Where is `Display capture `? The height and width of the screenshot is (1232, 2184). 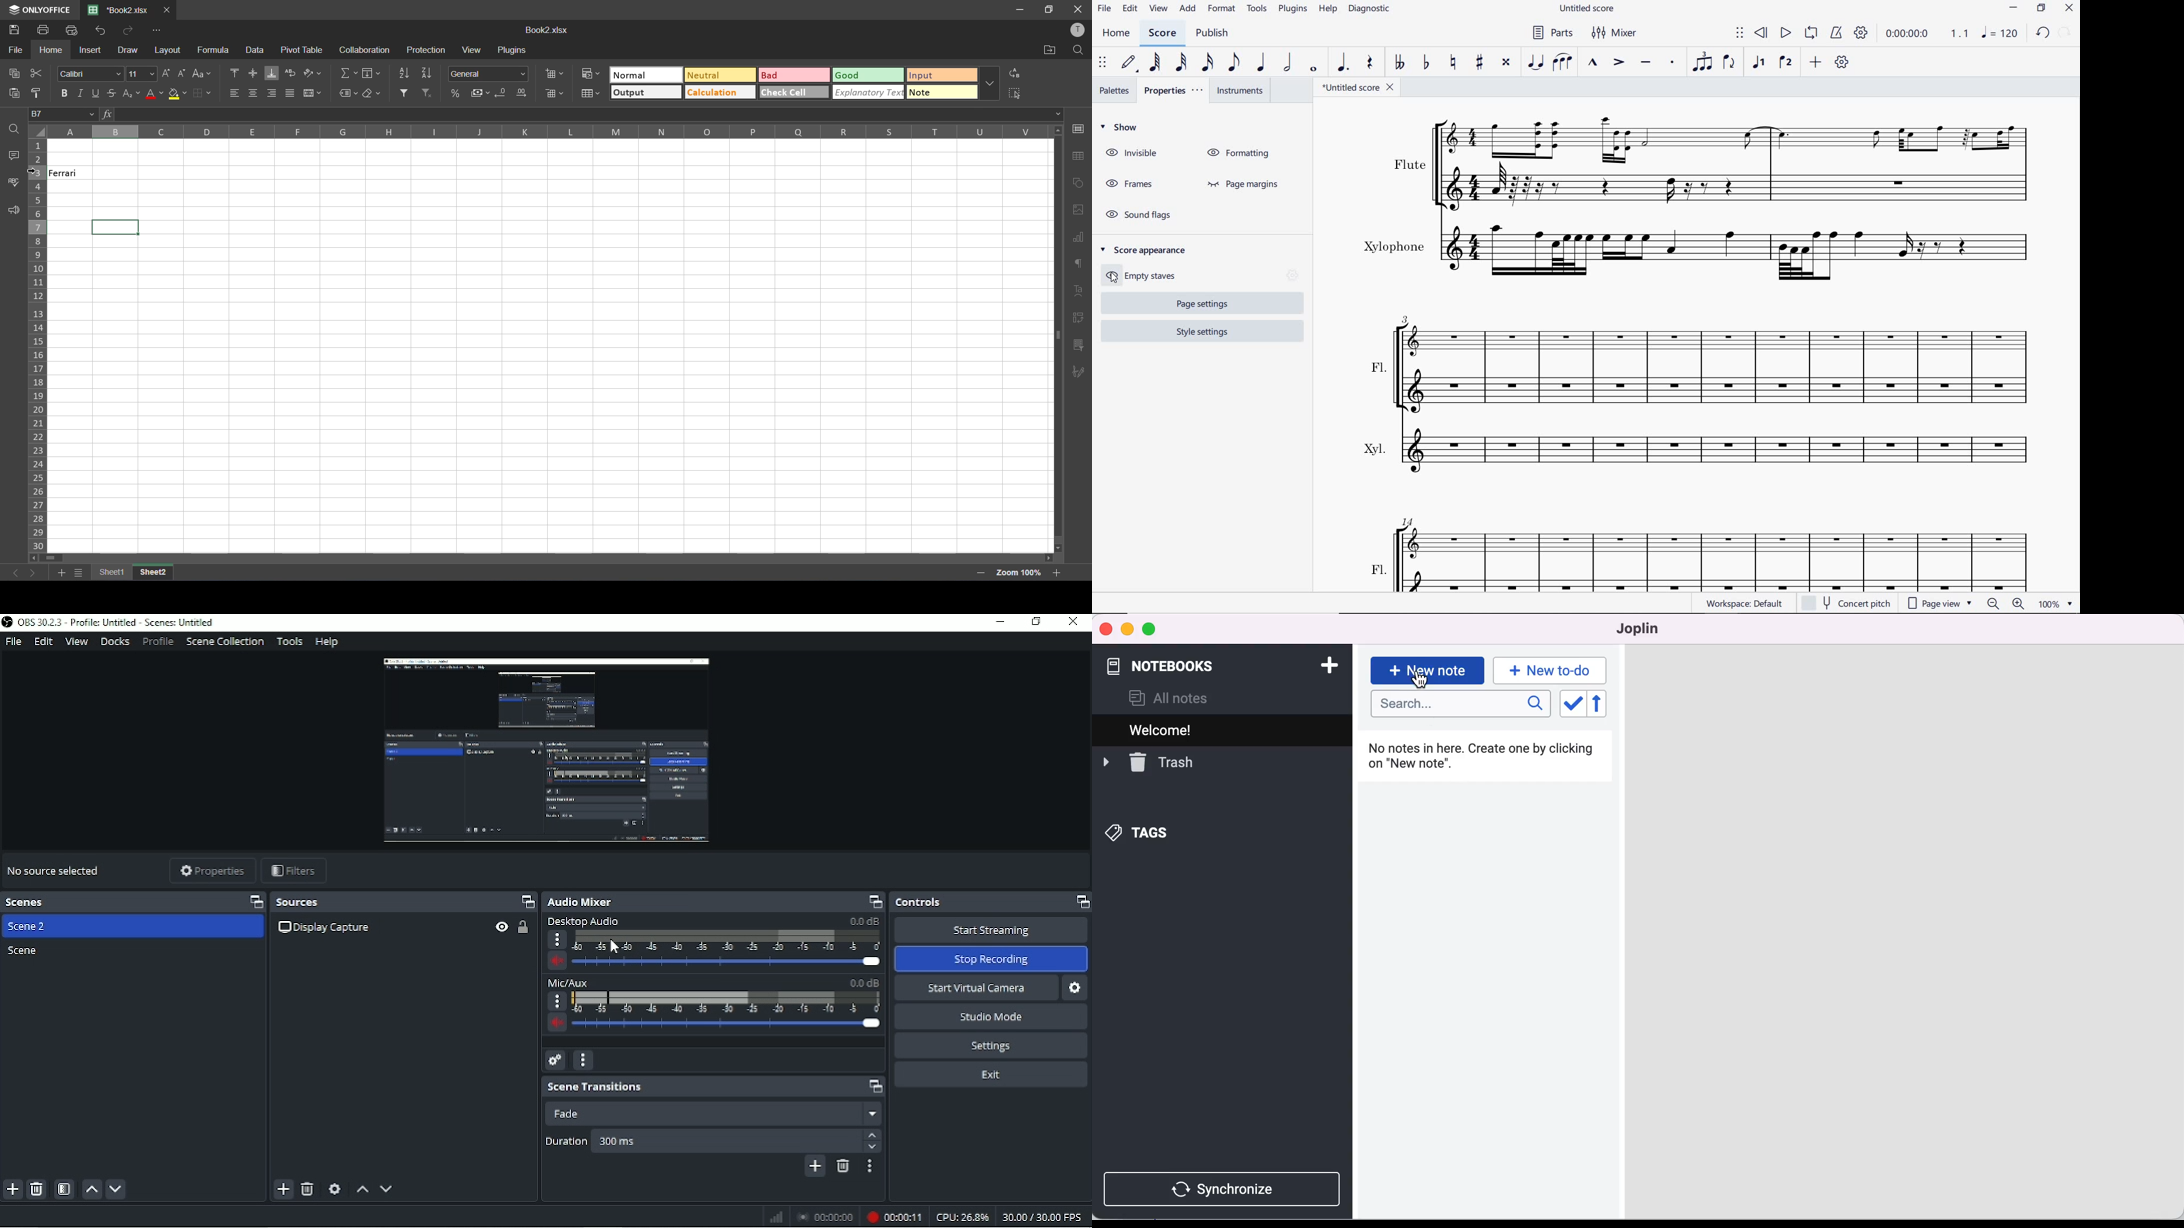 Display capture  is located at coordinates (328, 928).